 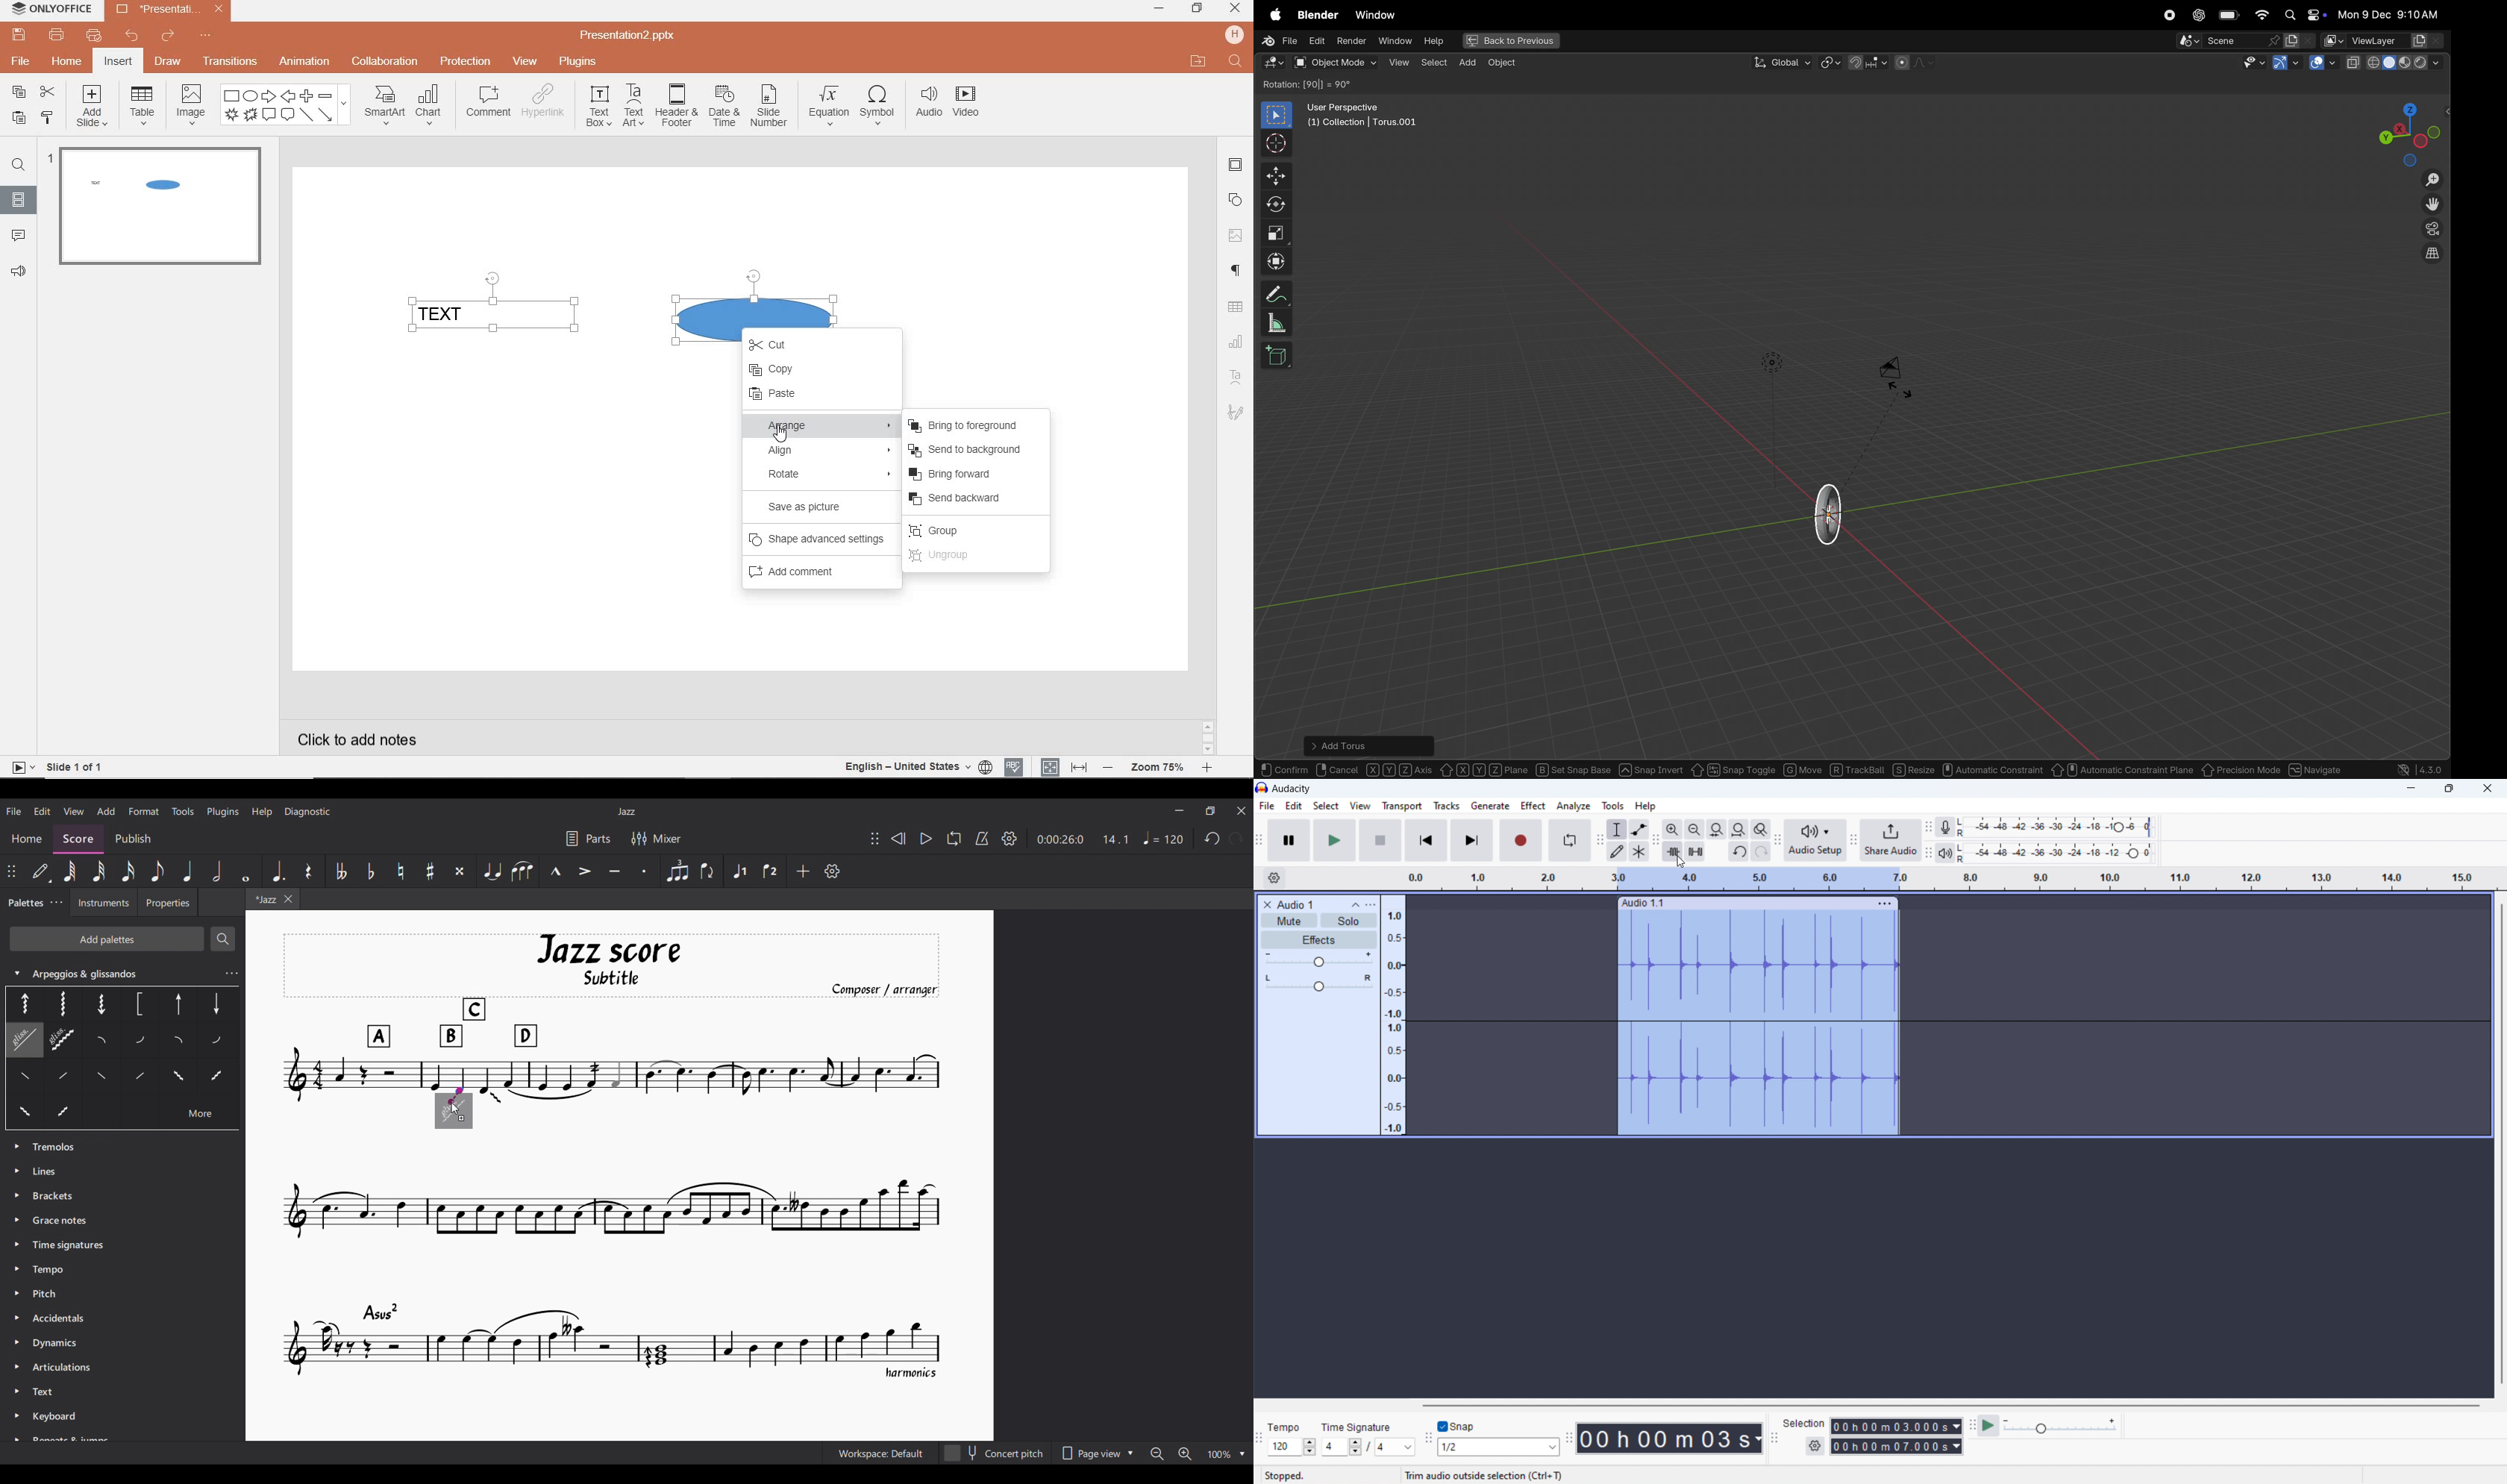 I want to click on SHAPE ADVANCED SETTINGS, so click(x=818, y=539).